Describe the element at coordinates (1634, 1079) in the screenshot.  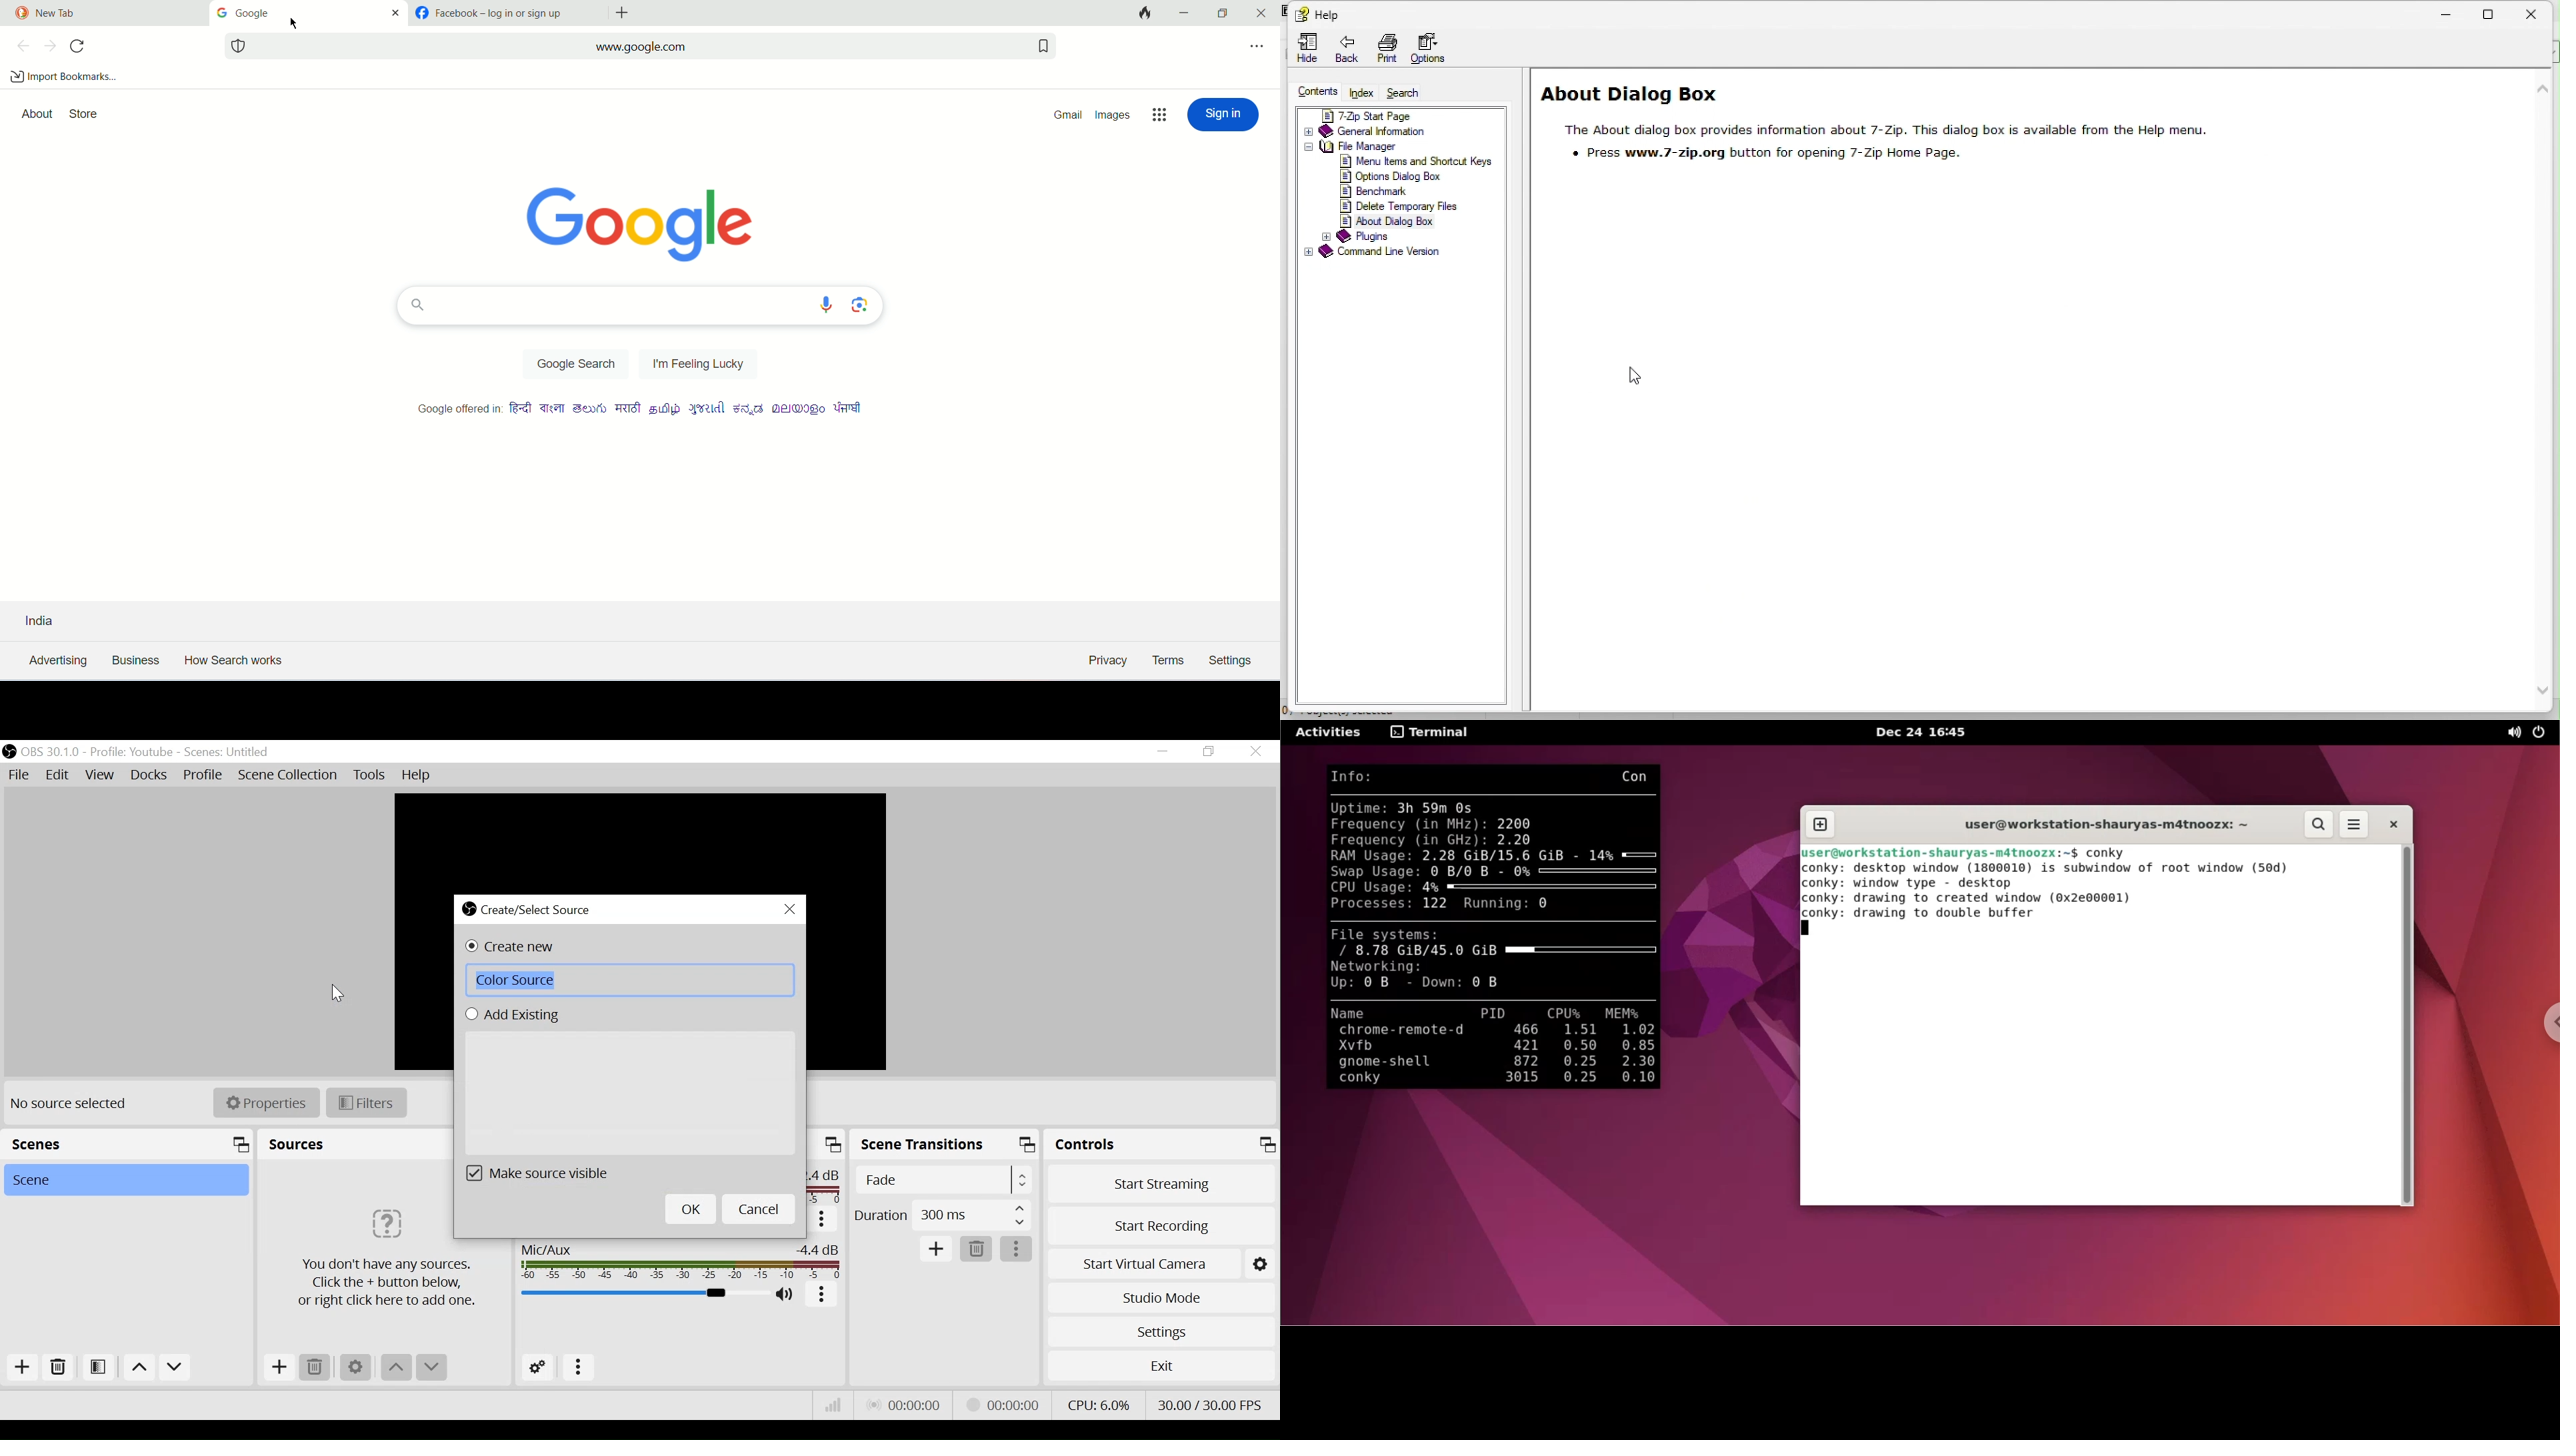
I see `0.10` at that location.